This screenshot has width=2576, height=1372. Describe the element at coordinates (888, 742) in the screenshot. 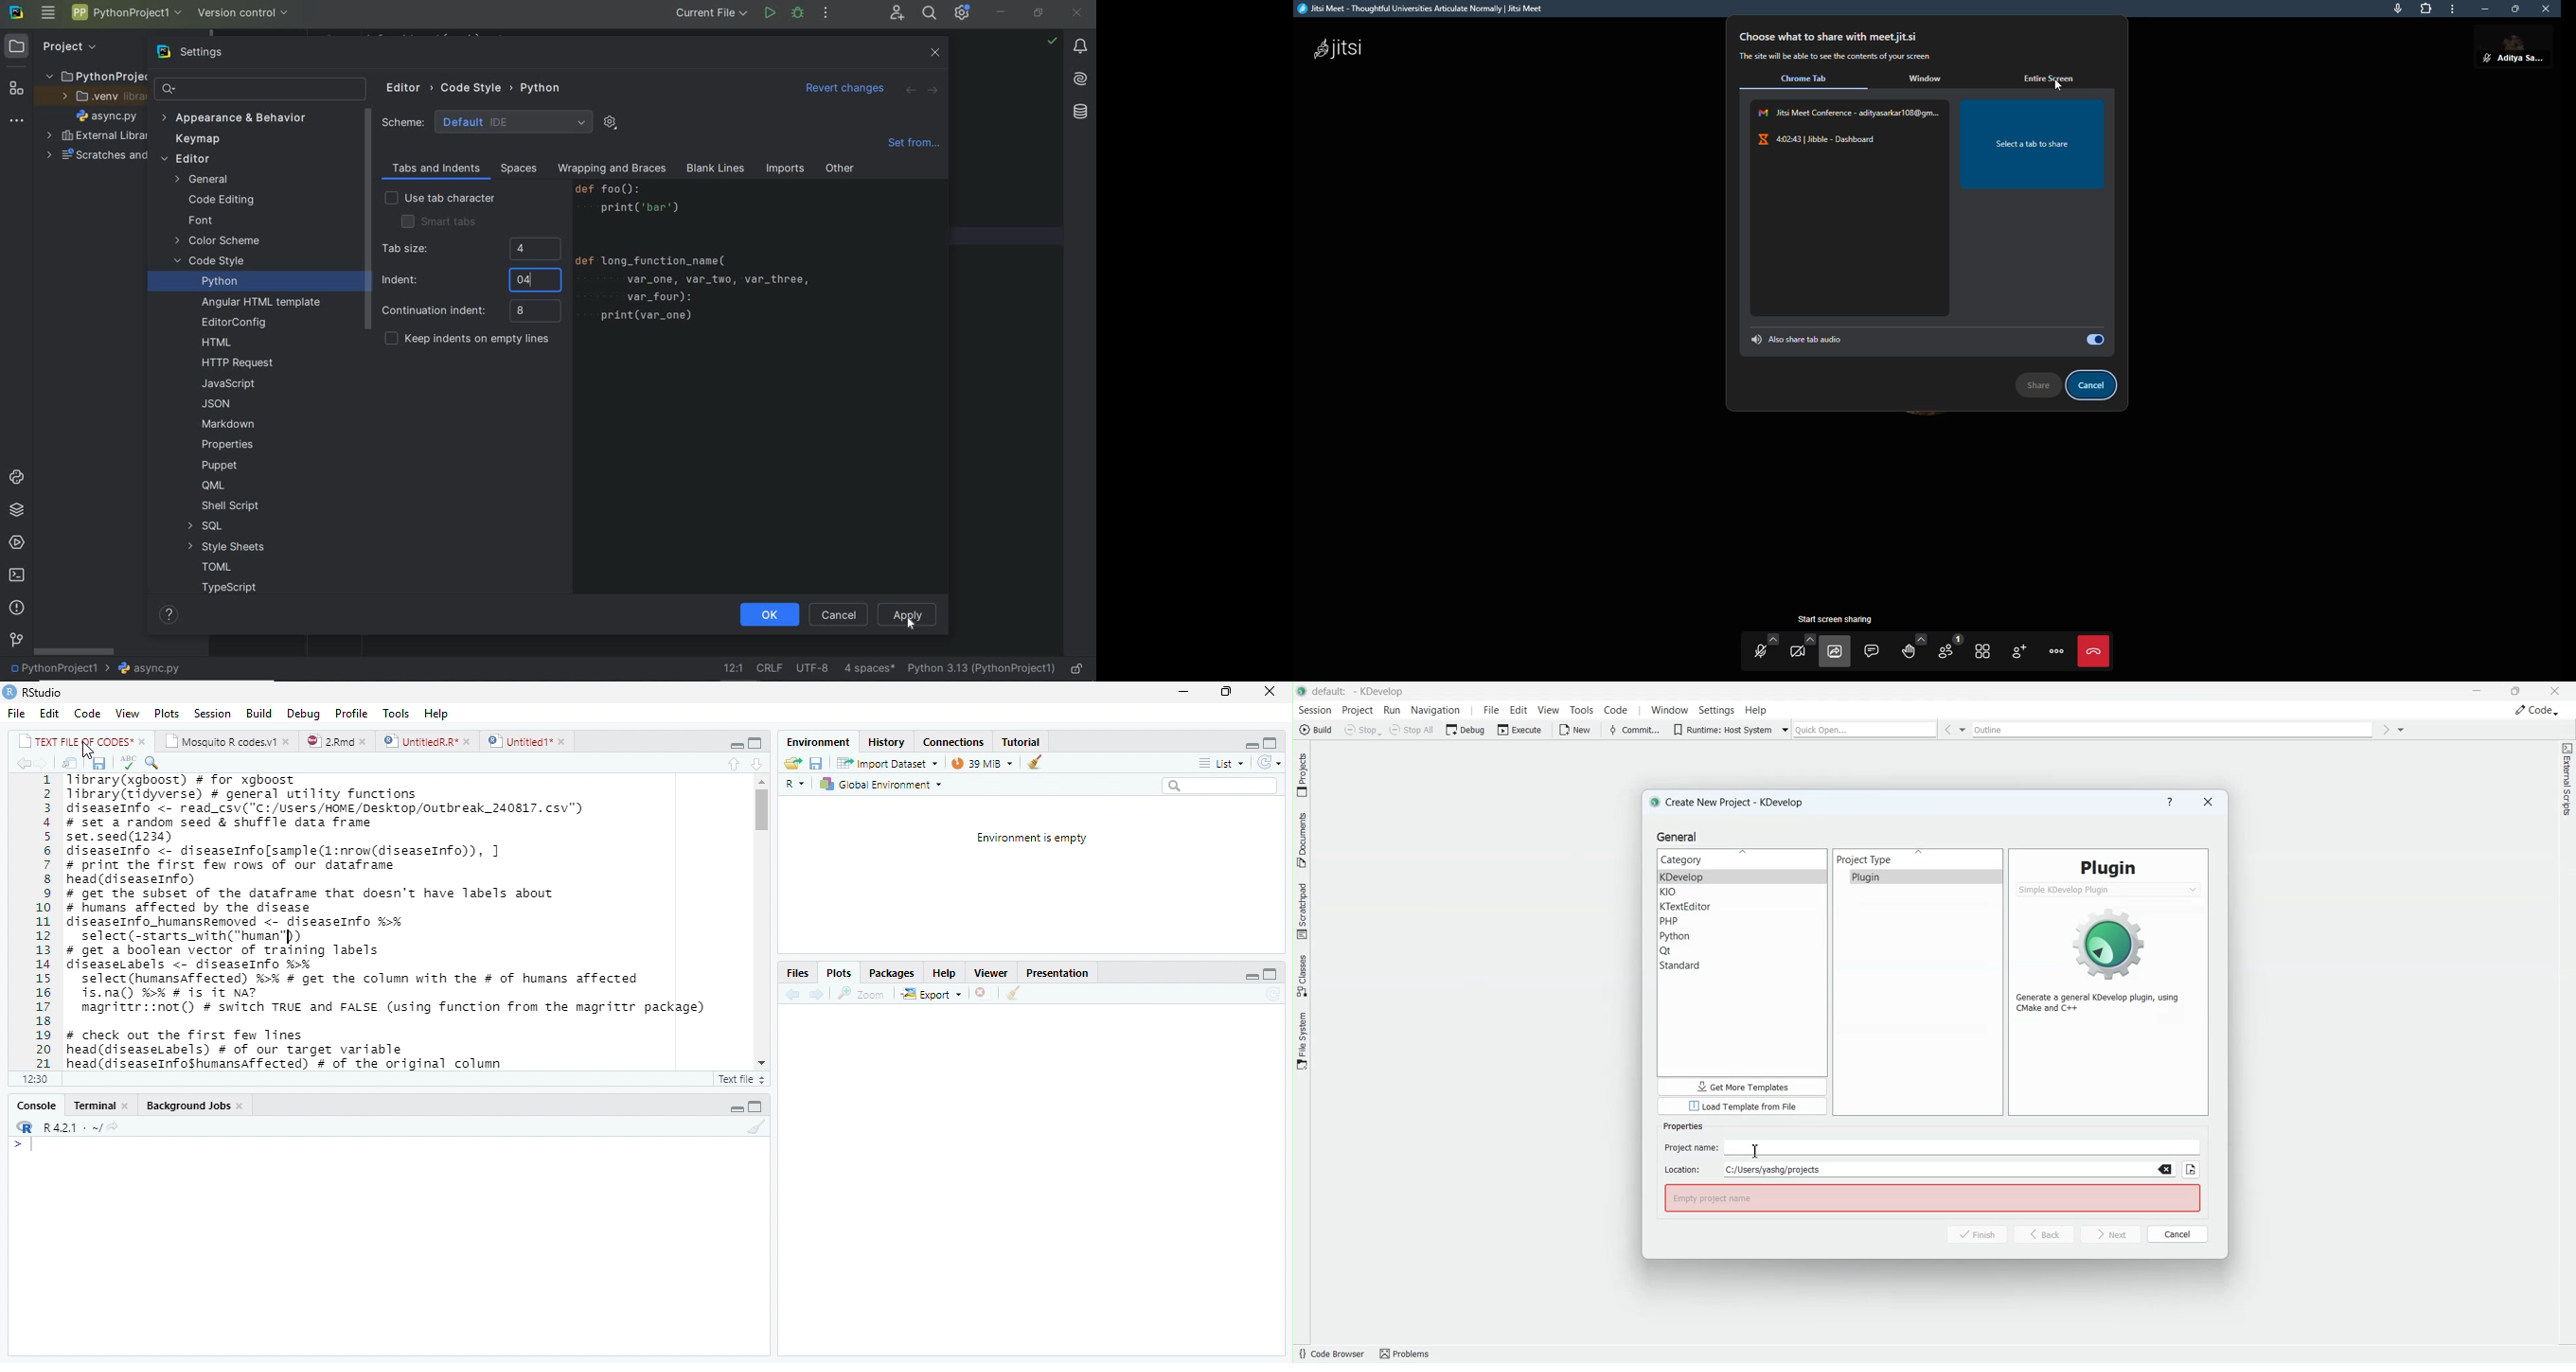

I see `History` at that location.